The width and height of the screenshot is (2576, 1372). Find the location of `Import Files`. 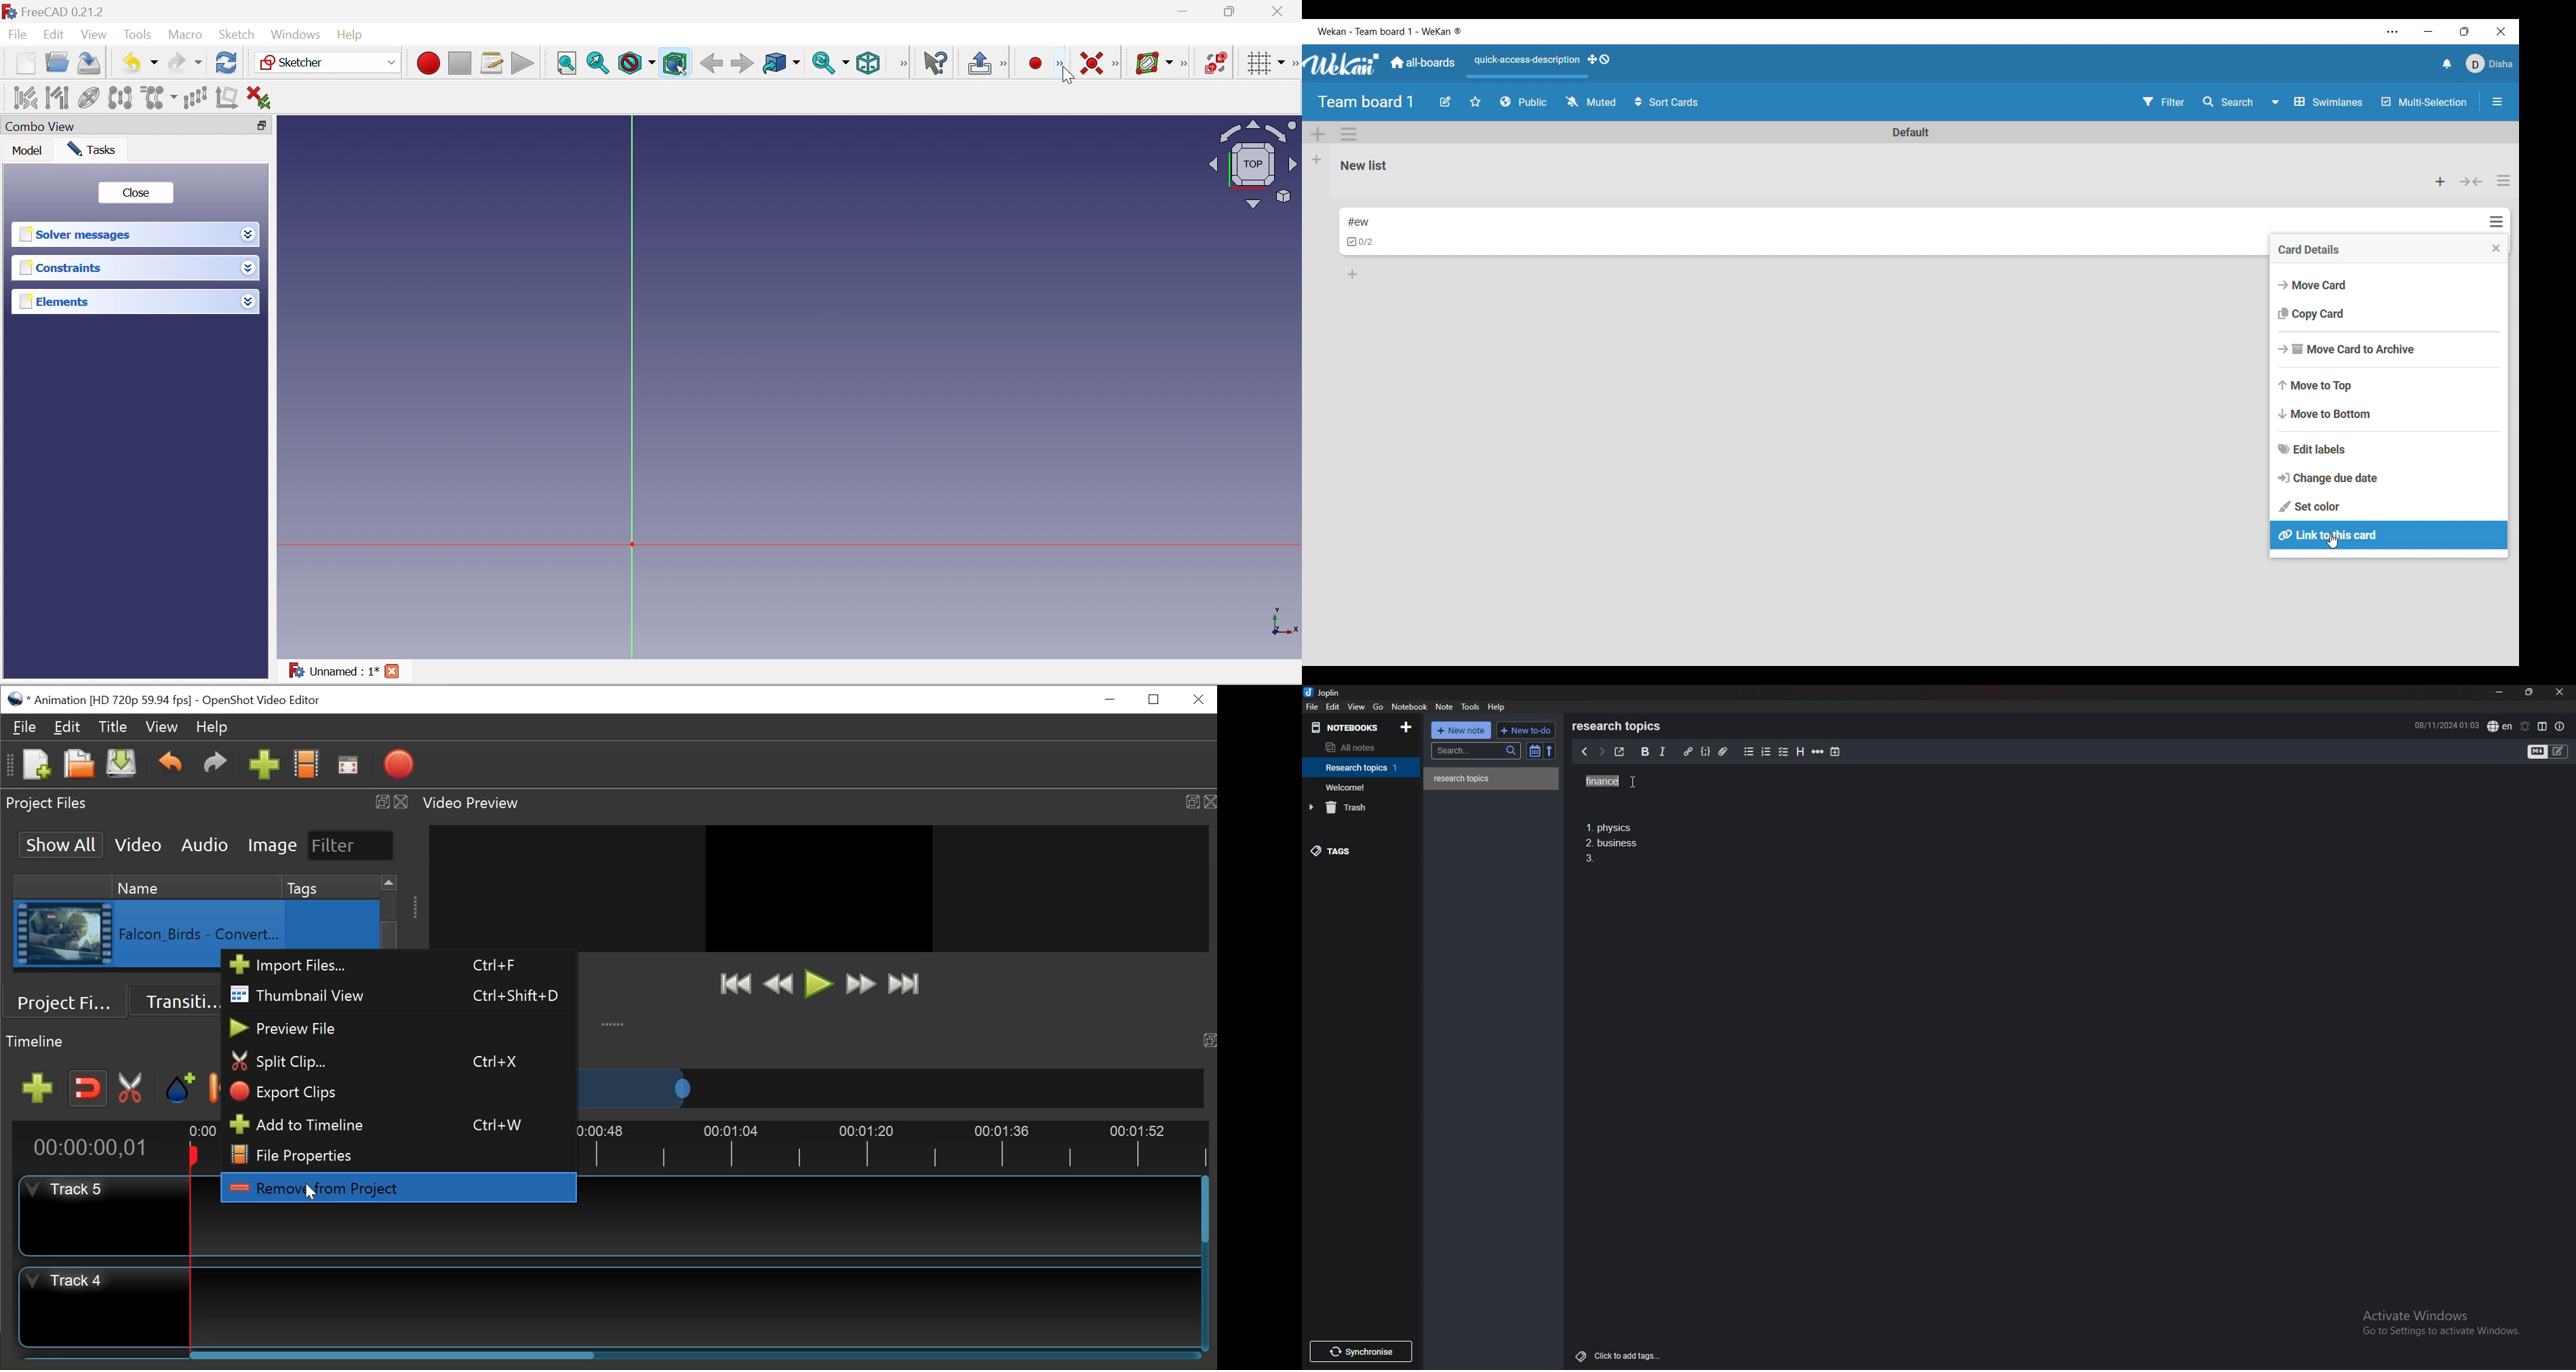

Import Files is located at coordinates (264, 765).